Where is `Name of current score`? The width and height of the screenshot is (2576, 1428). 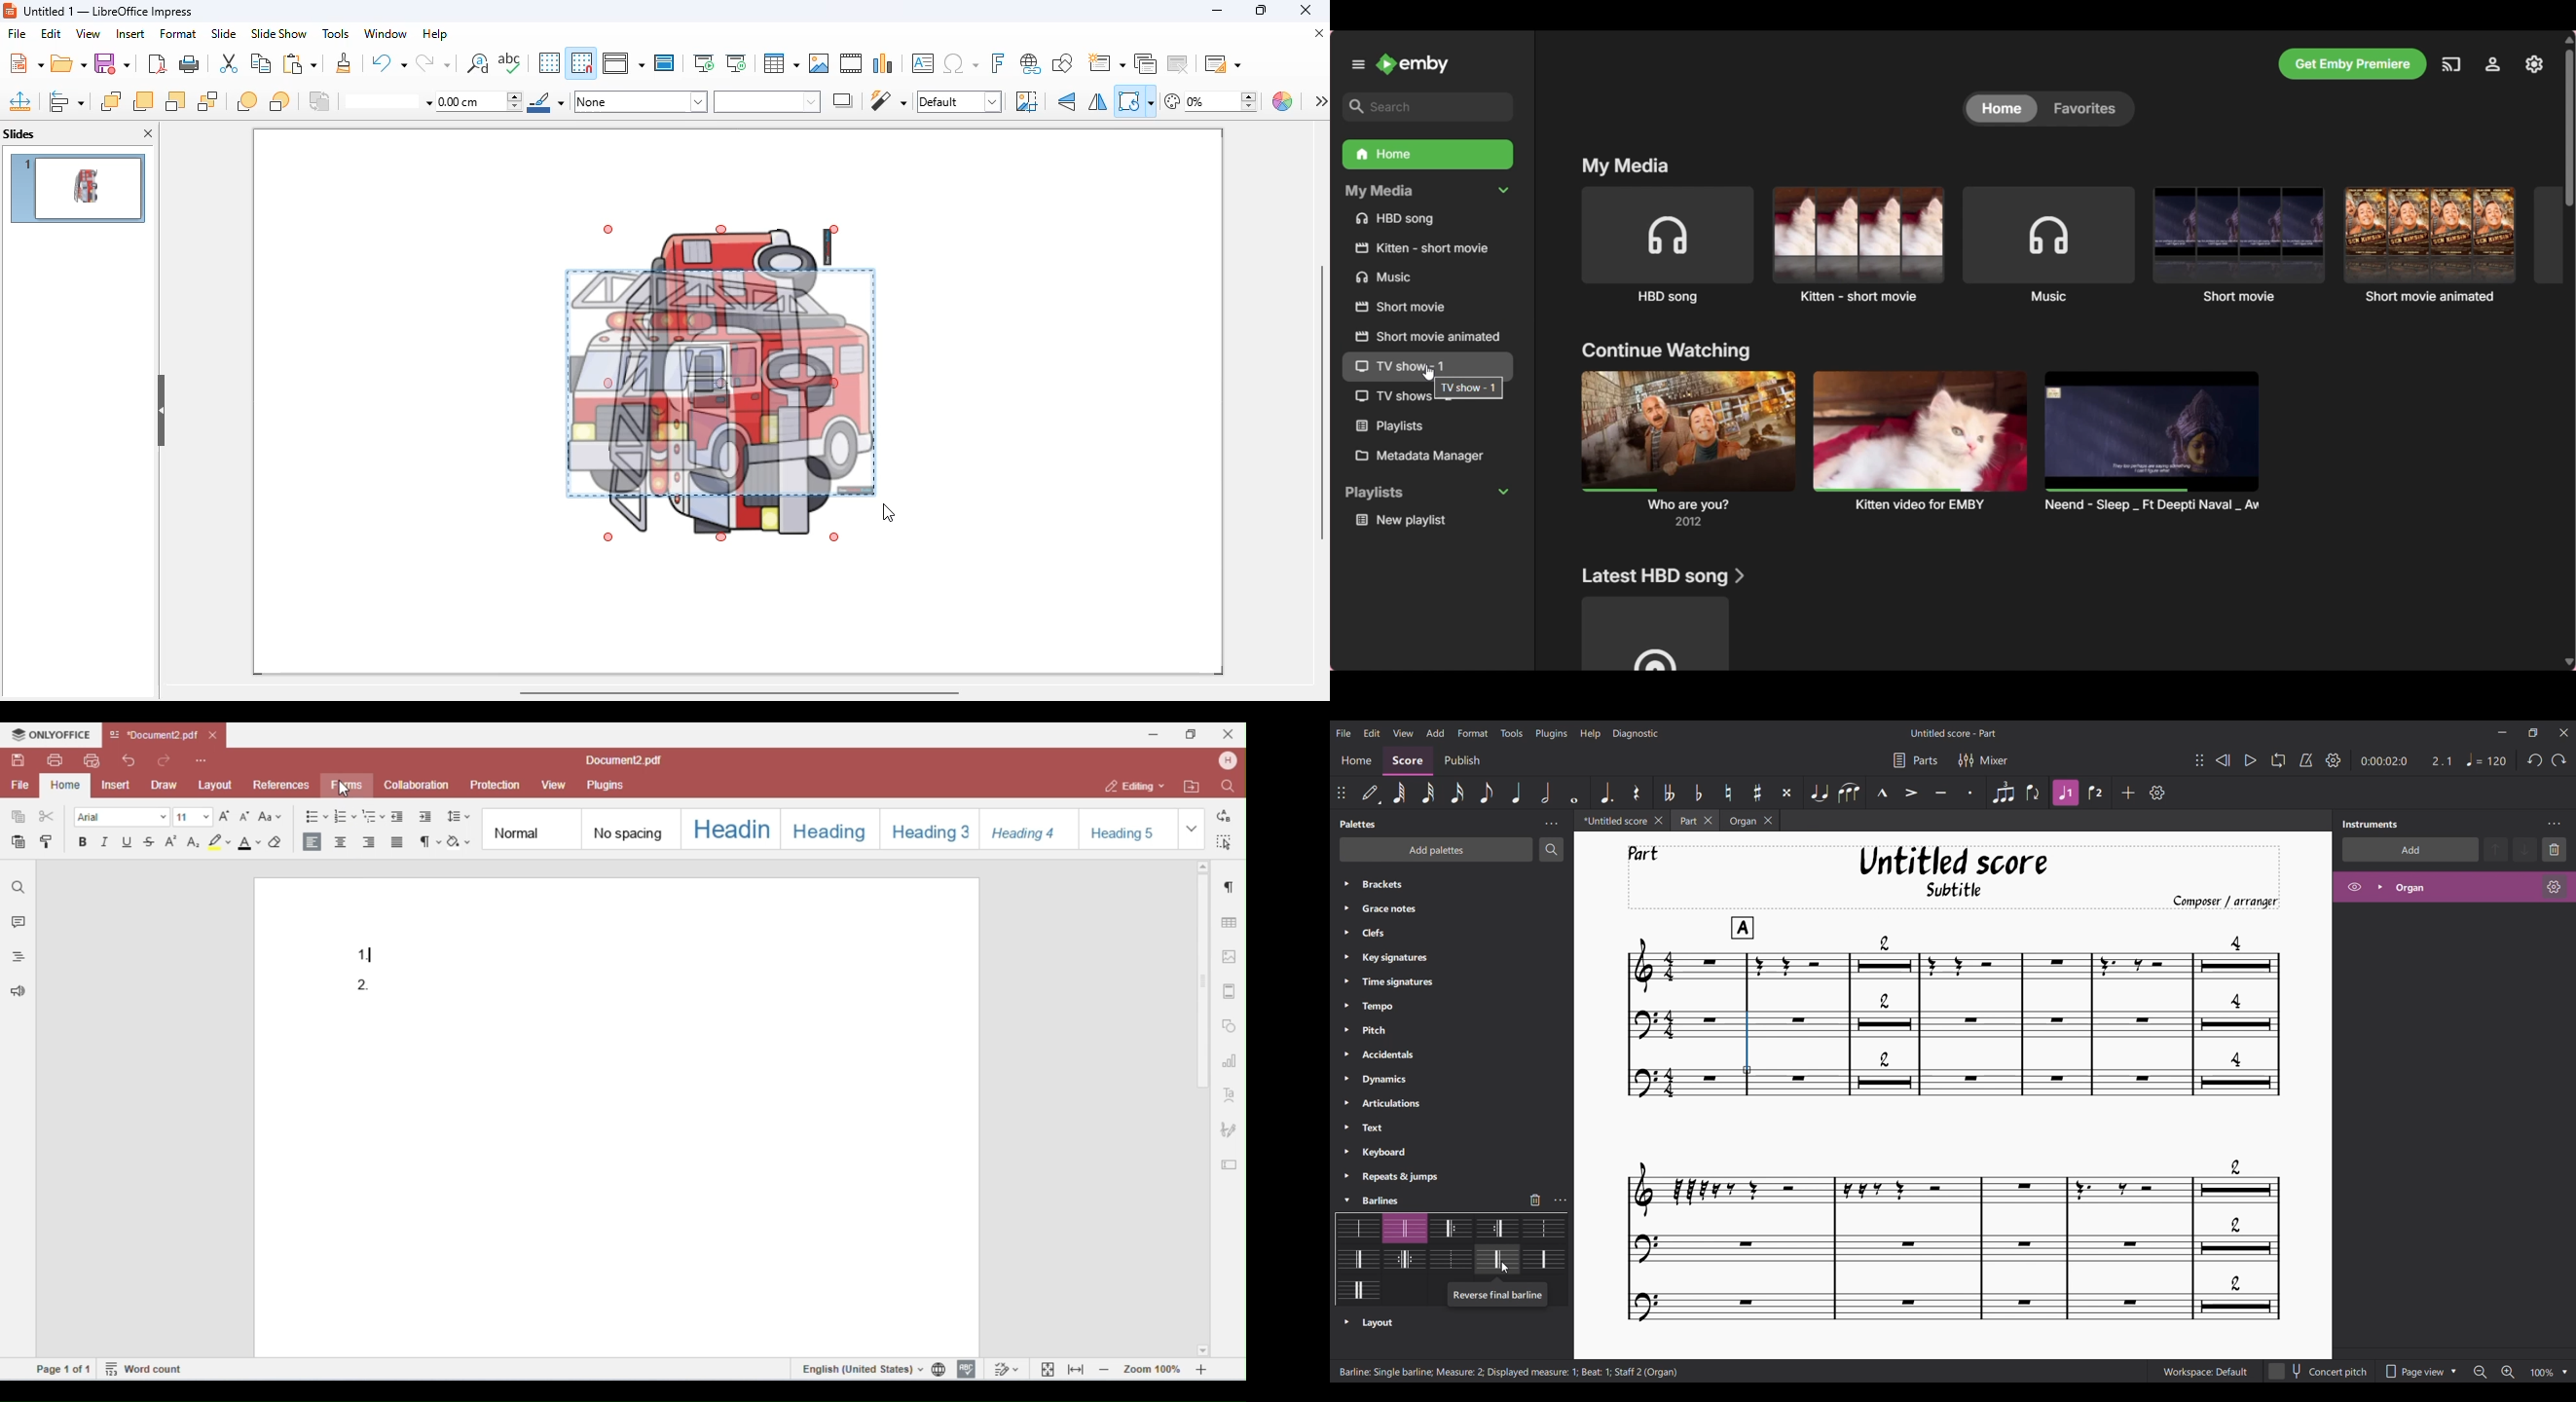 Name of current score is located at coordinates (1954, 733).